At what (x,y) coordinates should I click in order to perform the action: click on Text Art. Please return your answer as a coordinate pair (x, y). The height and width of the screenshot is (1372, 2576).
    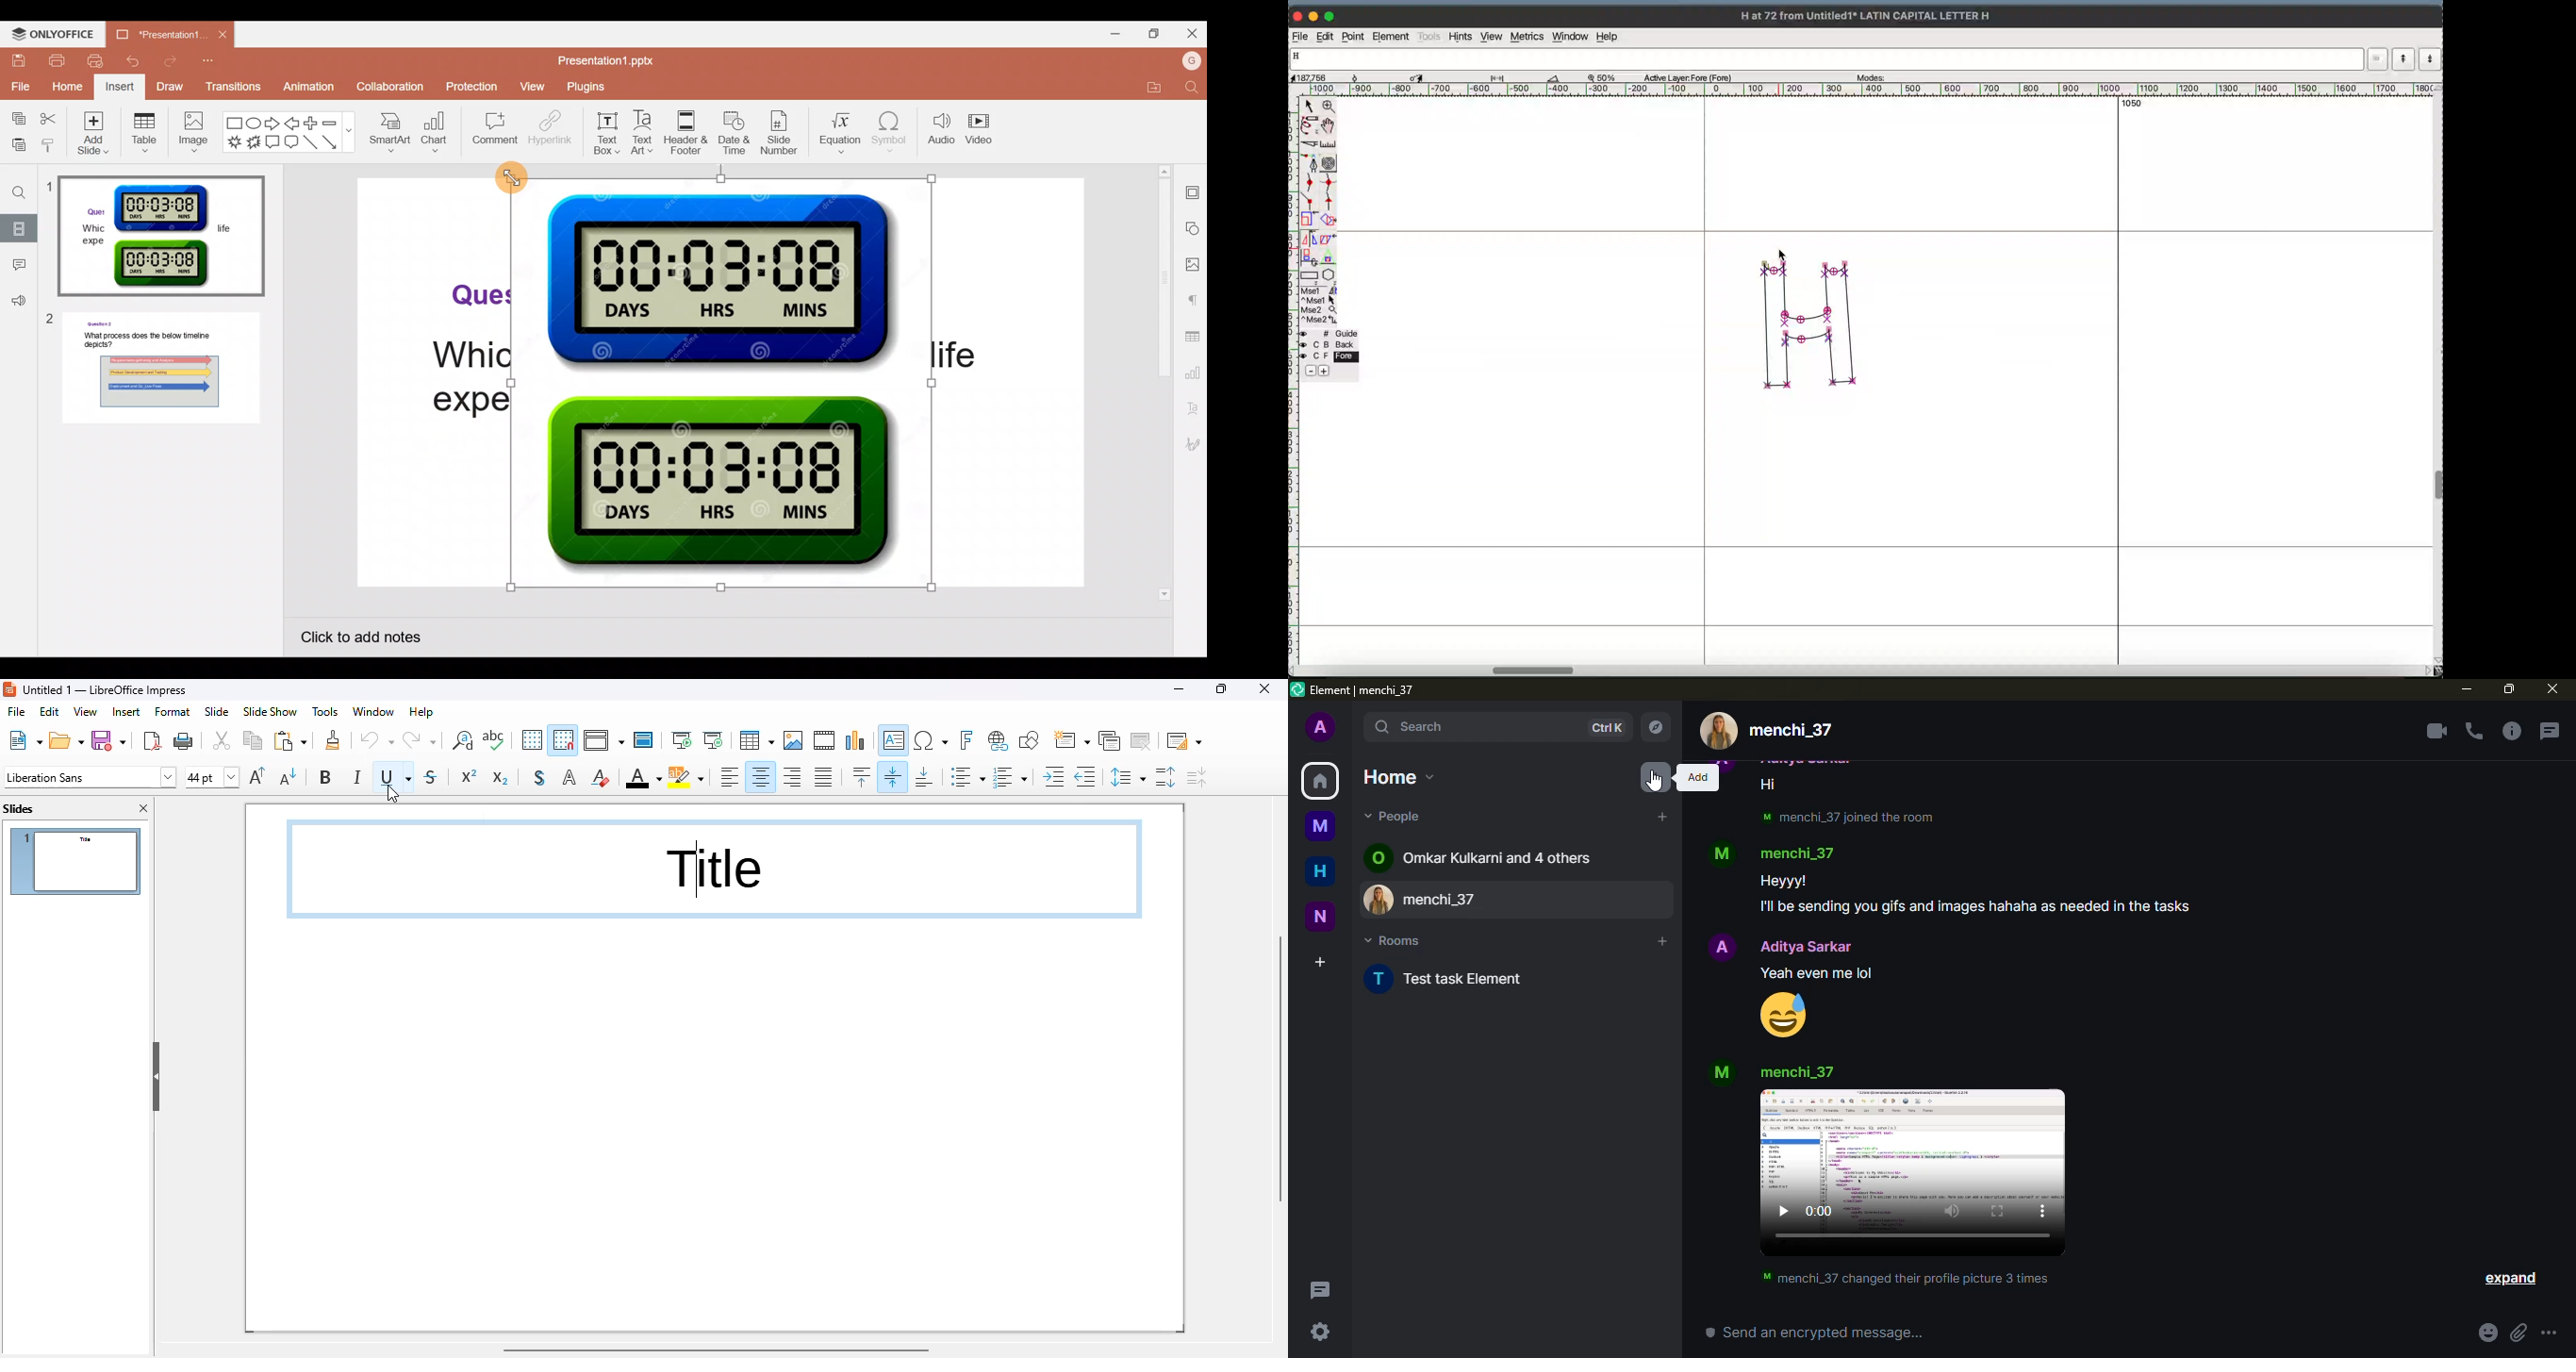
    Looking at the image, I should click on (644, 133).